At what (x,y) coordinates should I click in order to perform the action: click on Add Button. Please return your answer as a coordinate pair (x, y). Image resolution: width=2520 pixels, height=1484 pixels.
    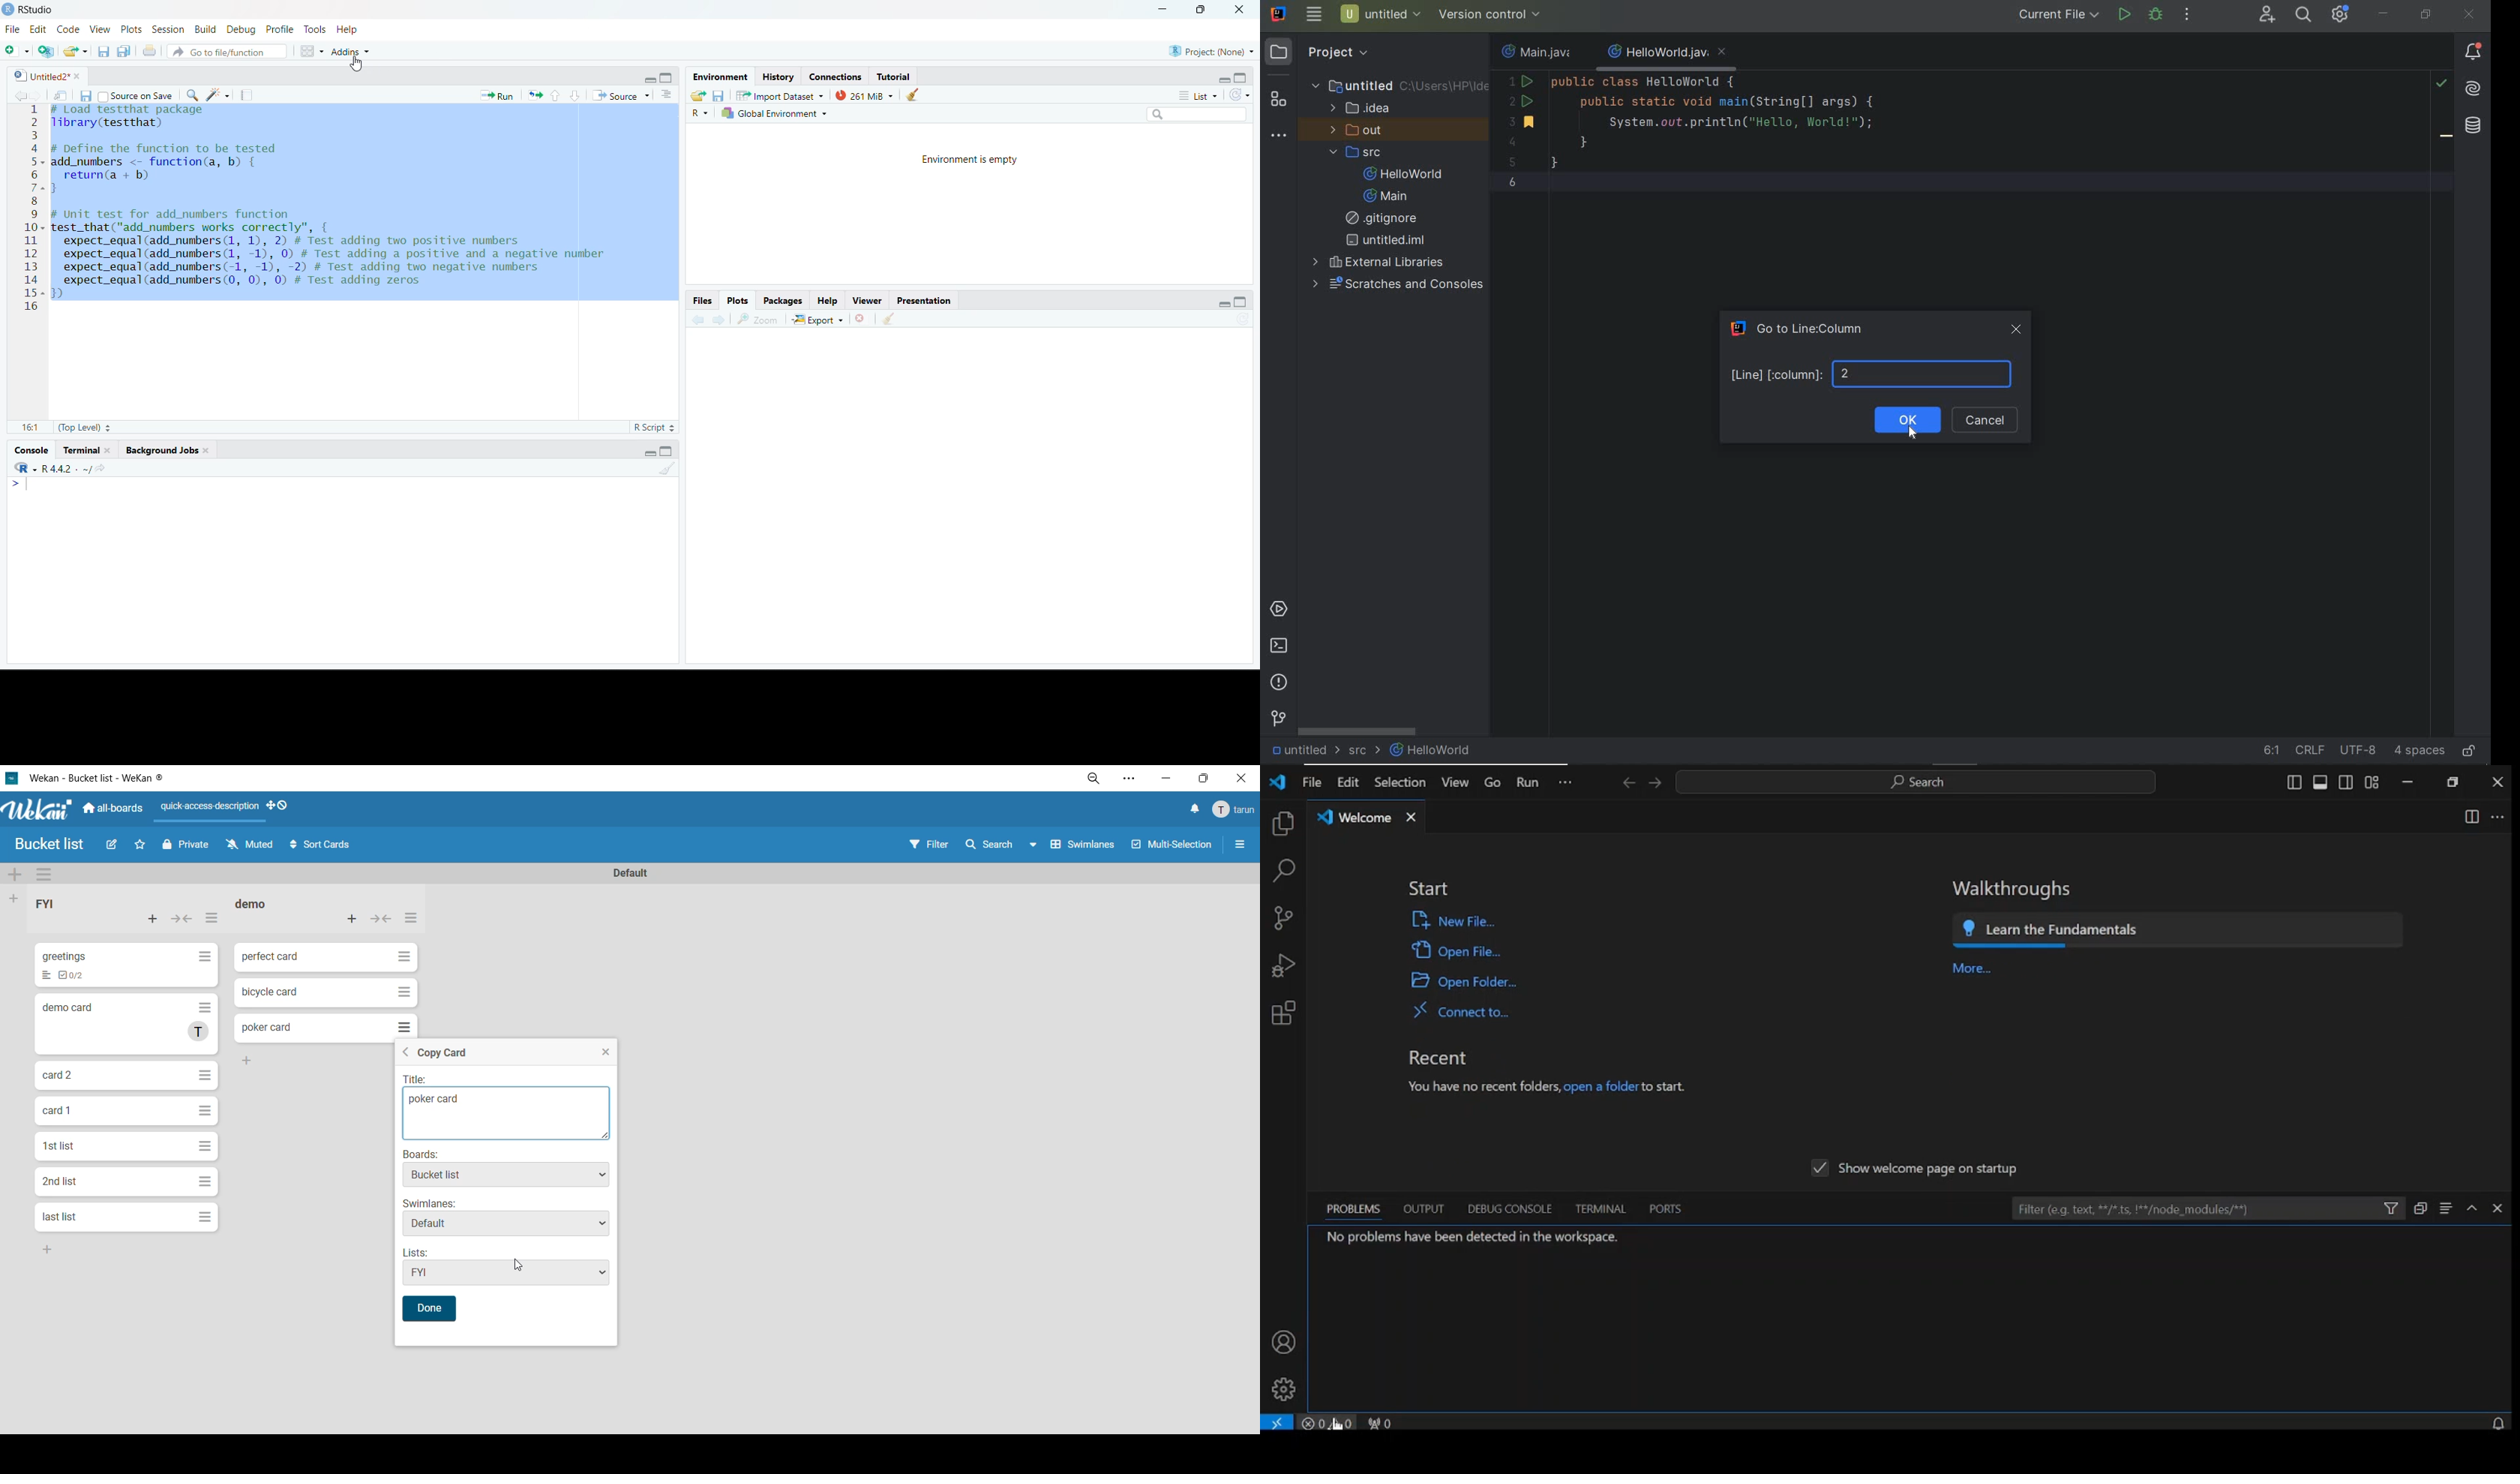
    Looking at the image, I should click on (58, 1250).